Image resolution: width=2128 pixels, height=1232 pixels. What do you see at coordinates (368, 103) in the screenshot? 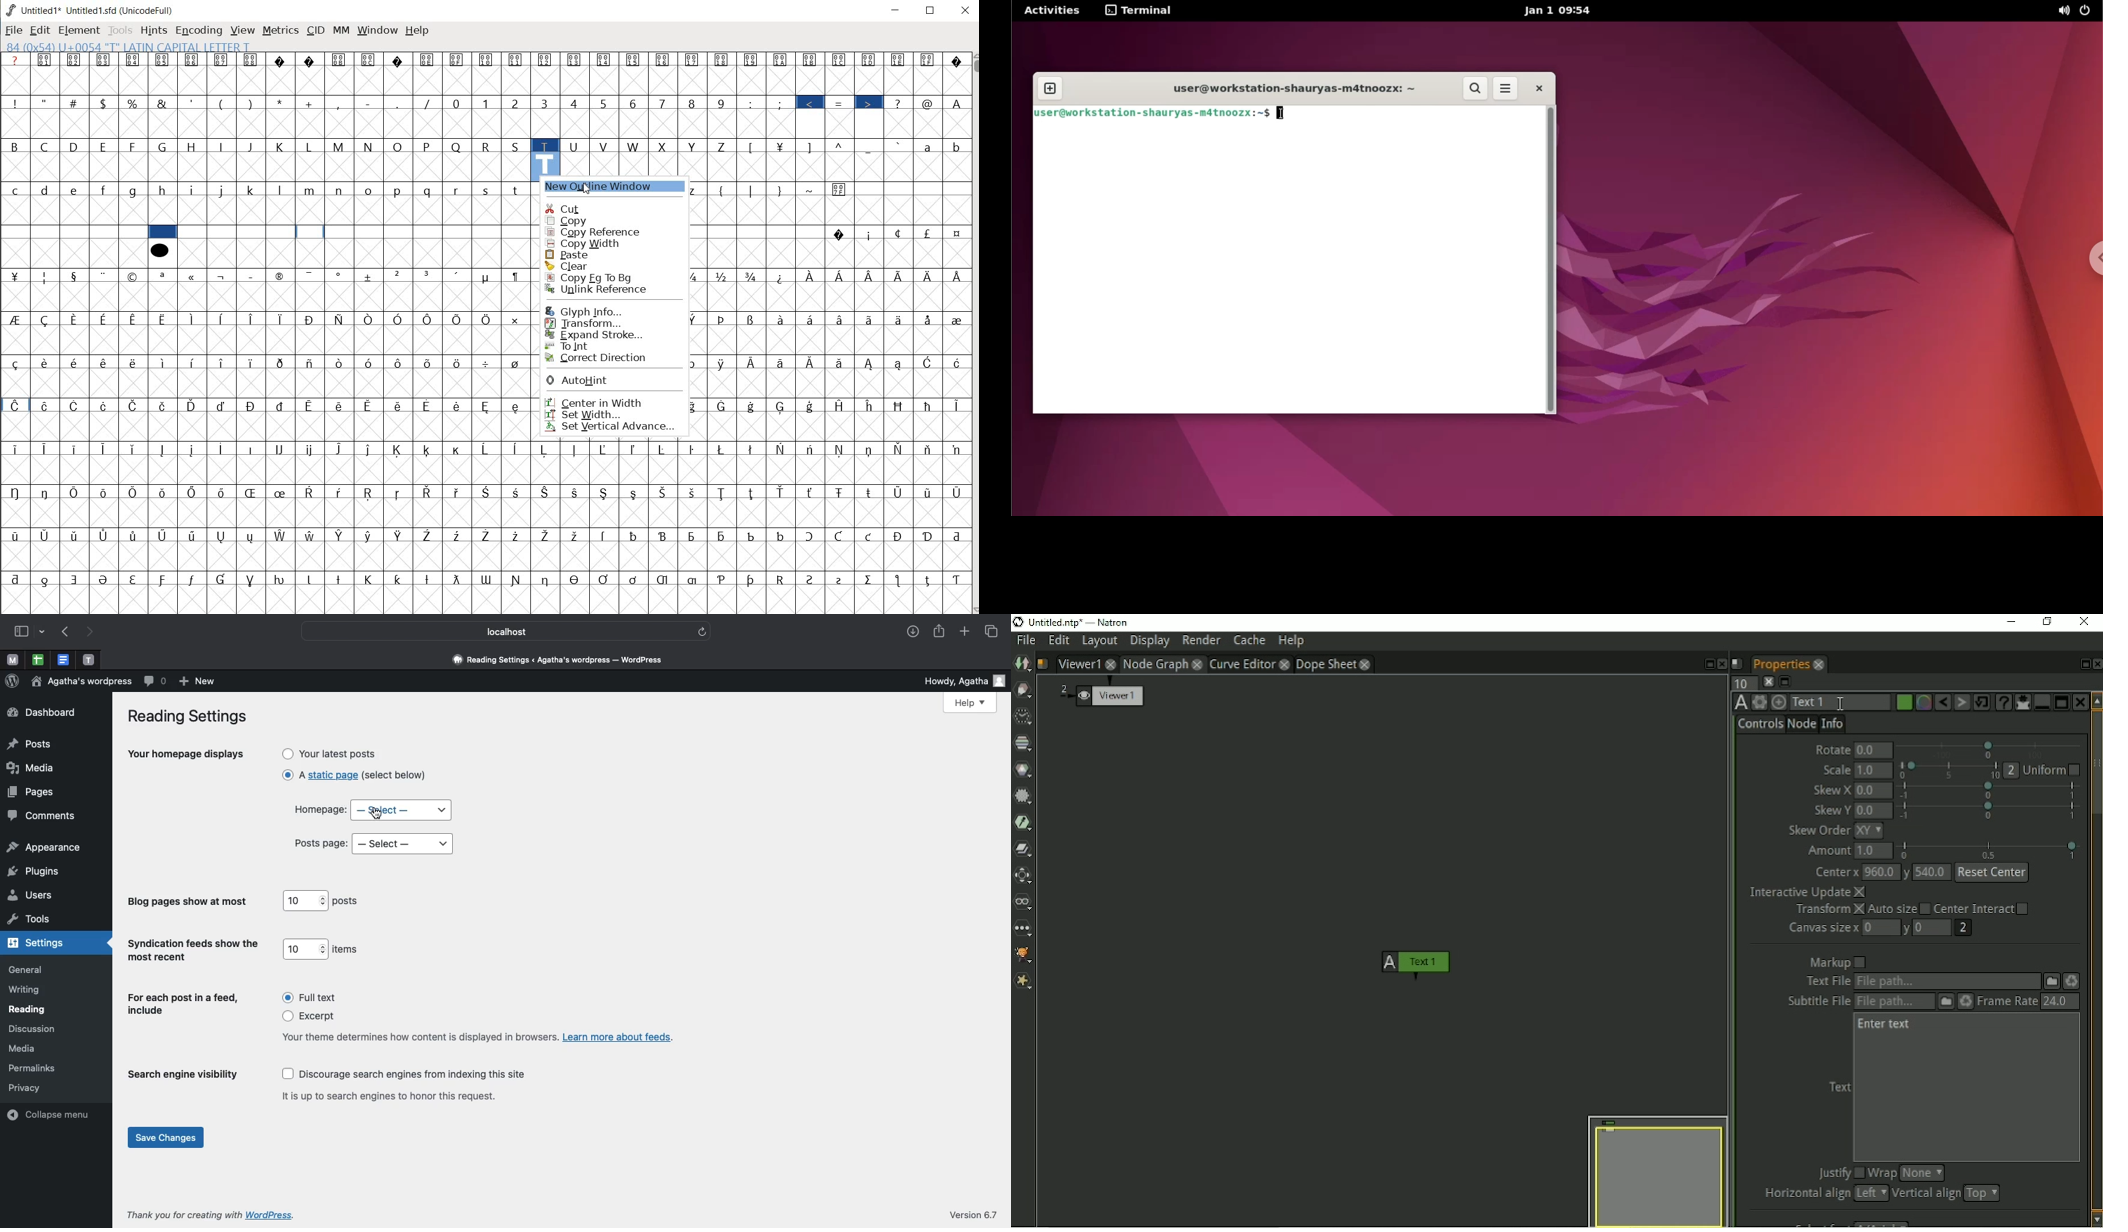
I see `-` at bounding box center [368, 103].